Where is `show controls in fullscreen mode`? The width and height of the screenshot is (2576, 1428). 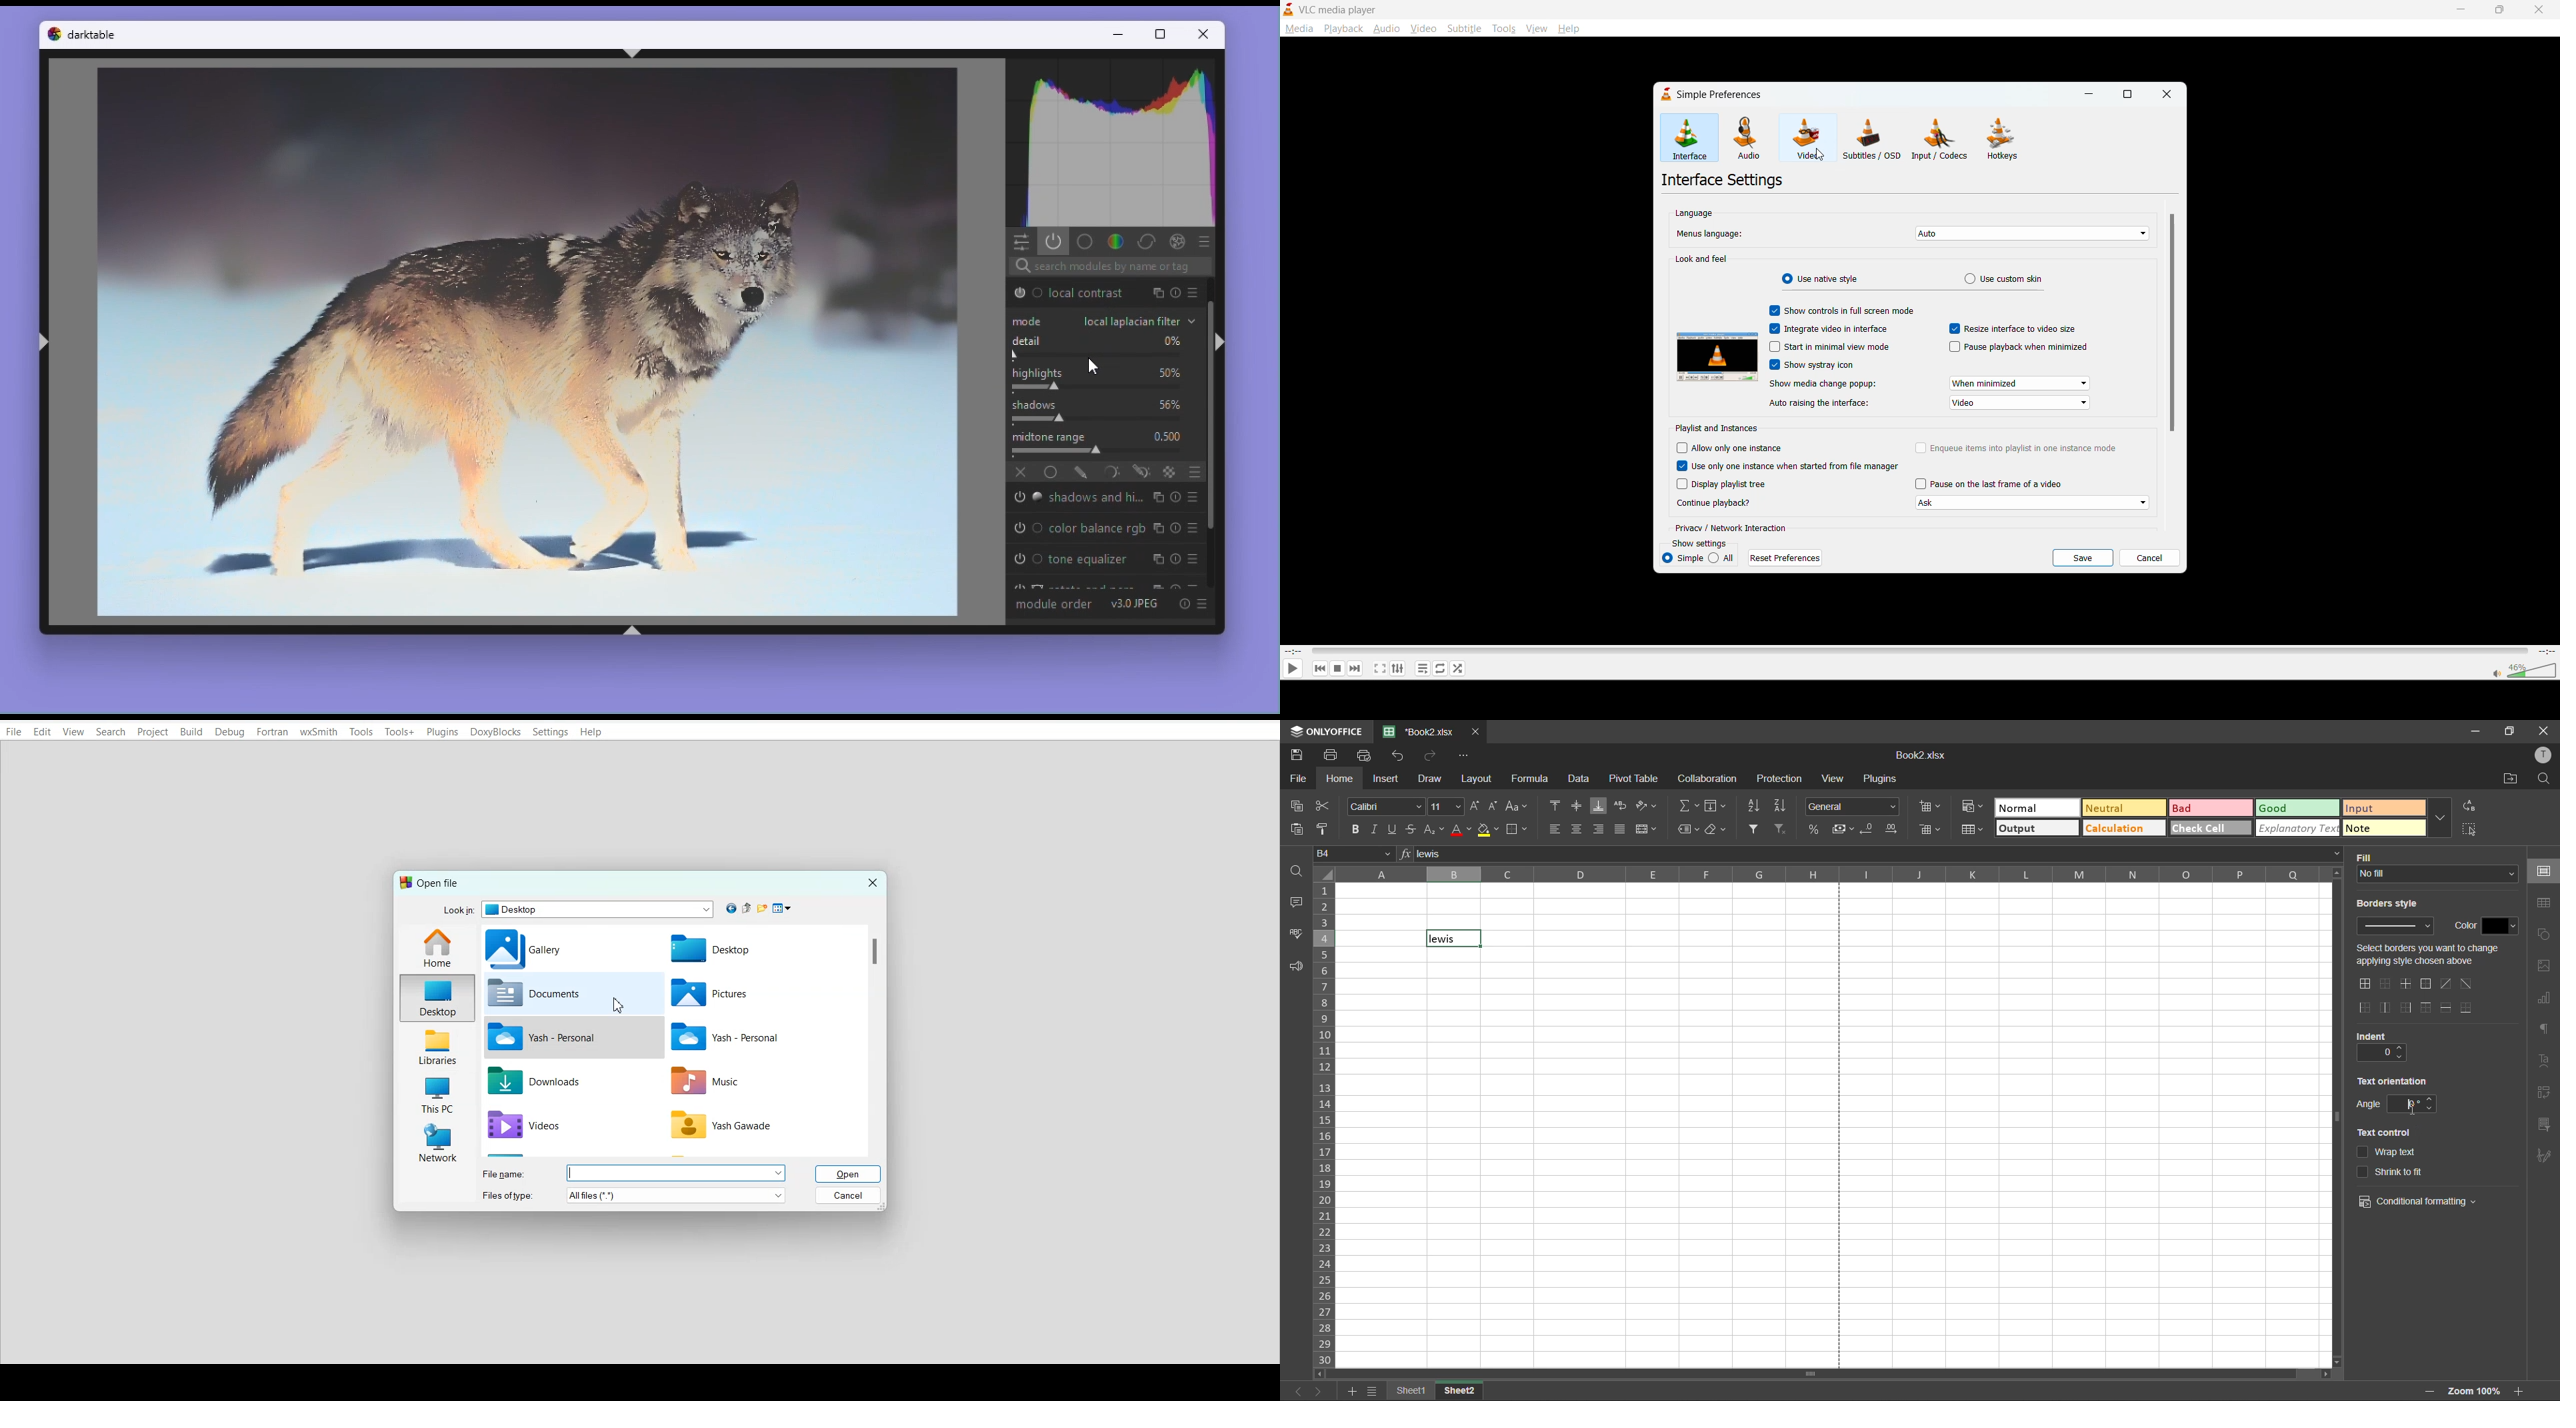
show controls in fullscreen mode is located at coordinates (1841, 312).